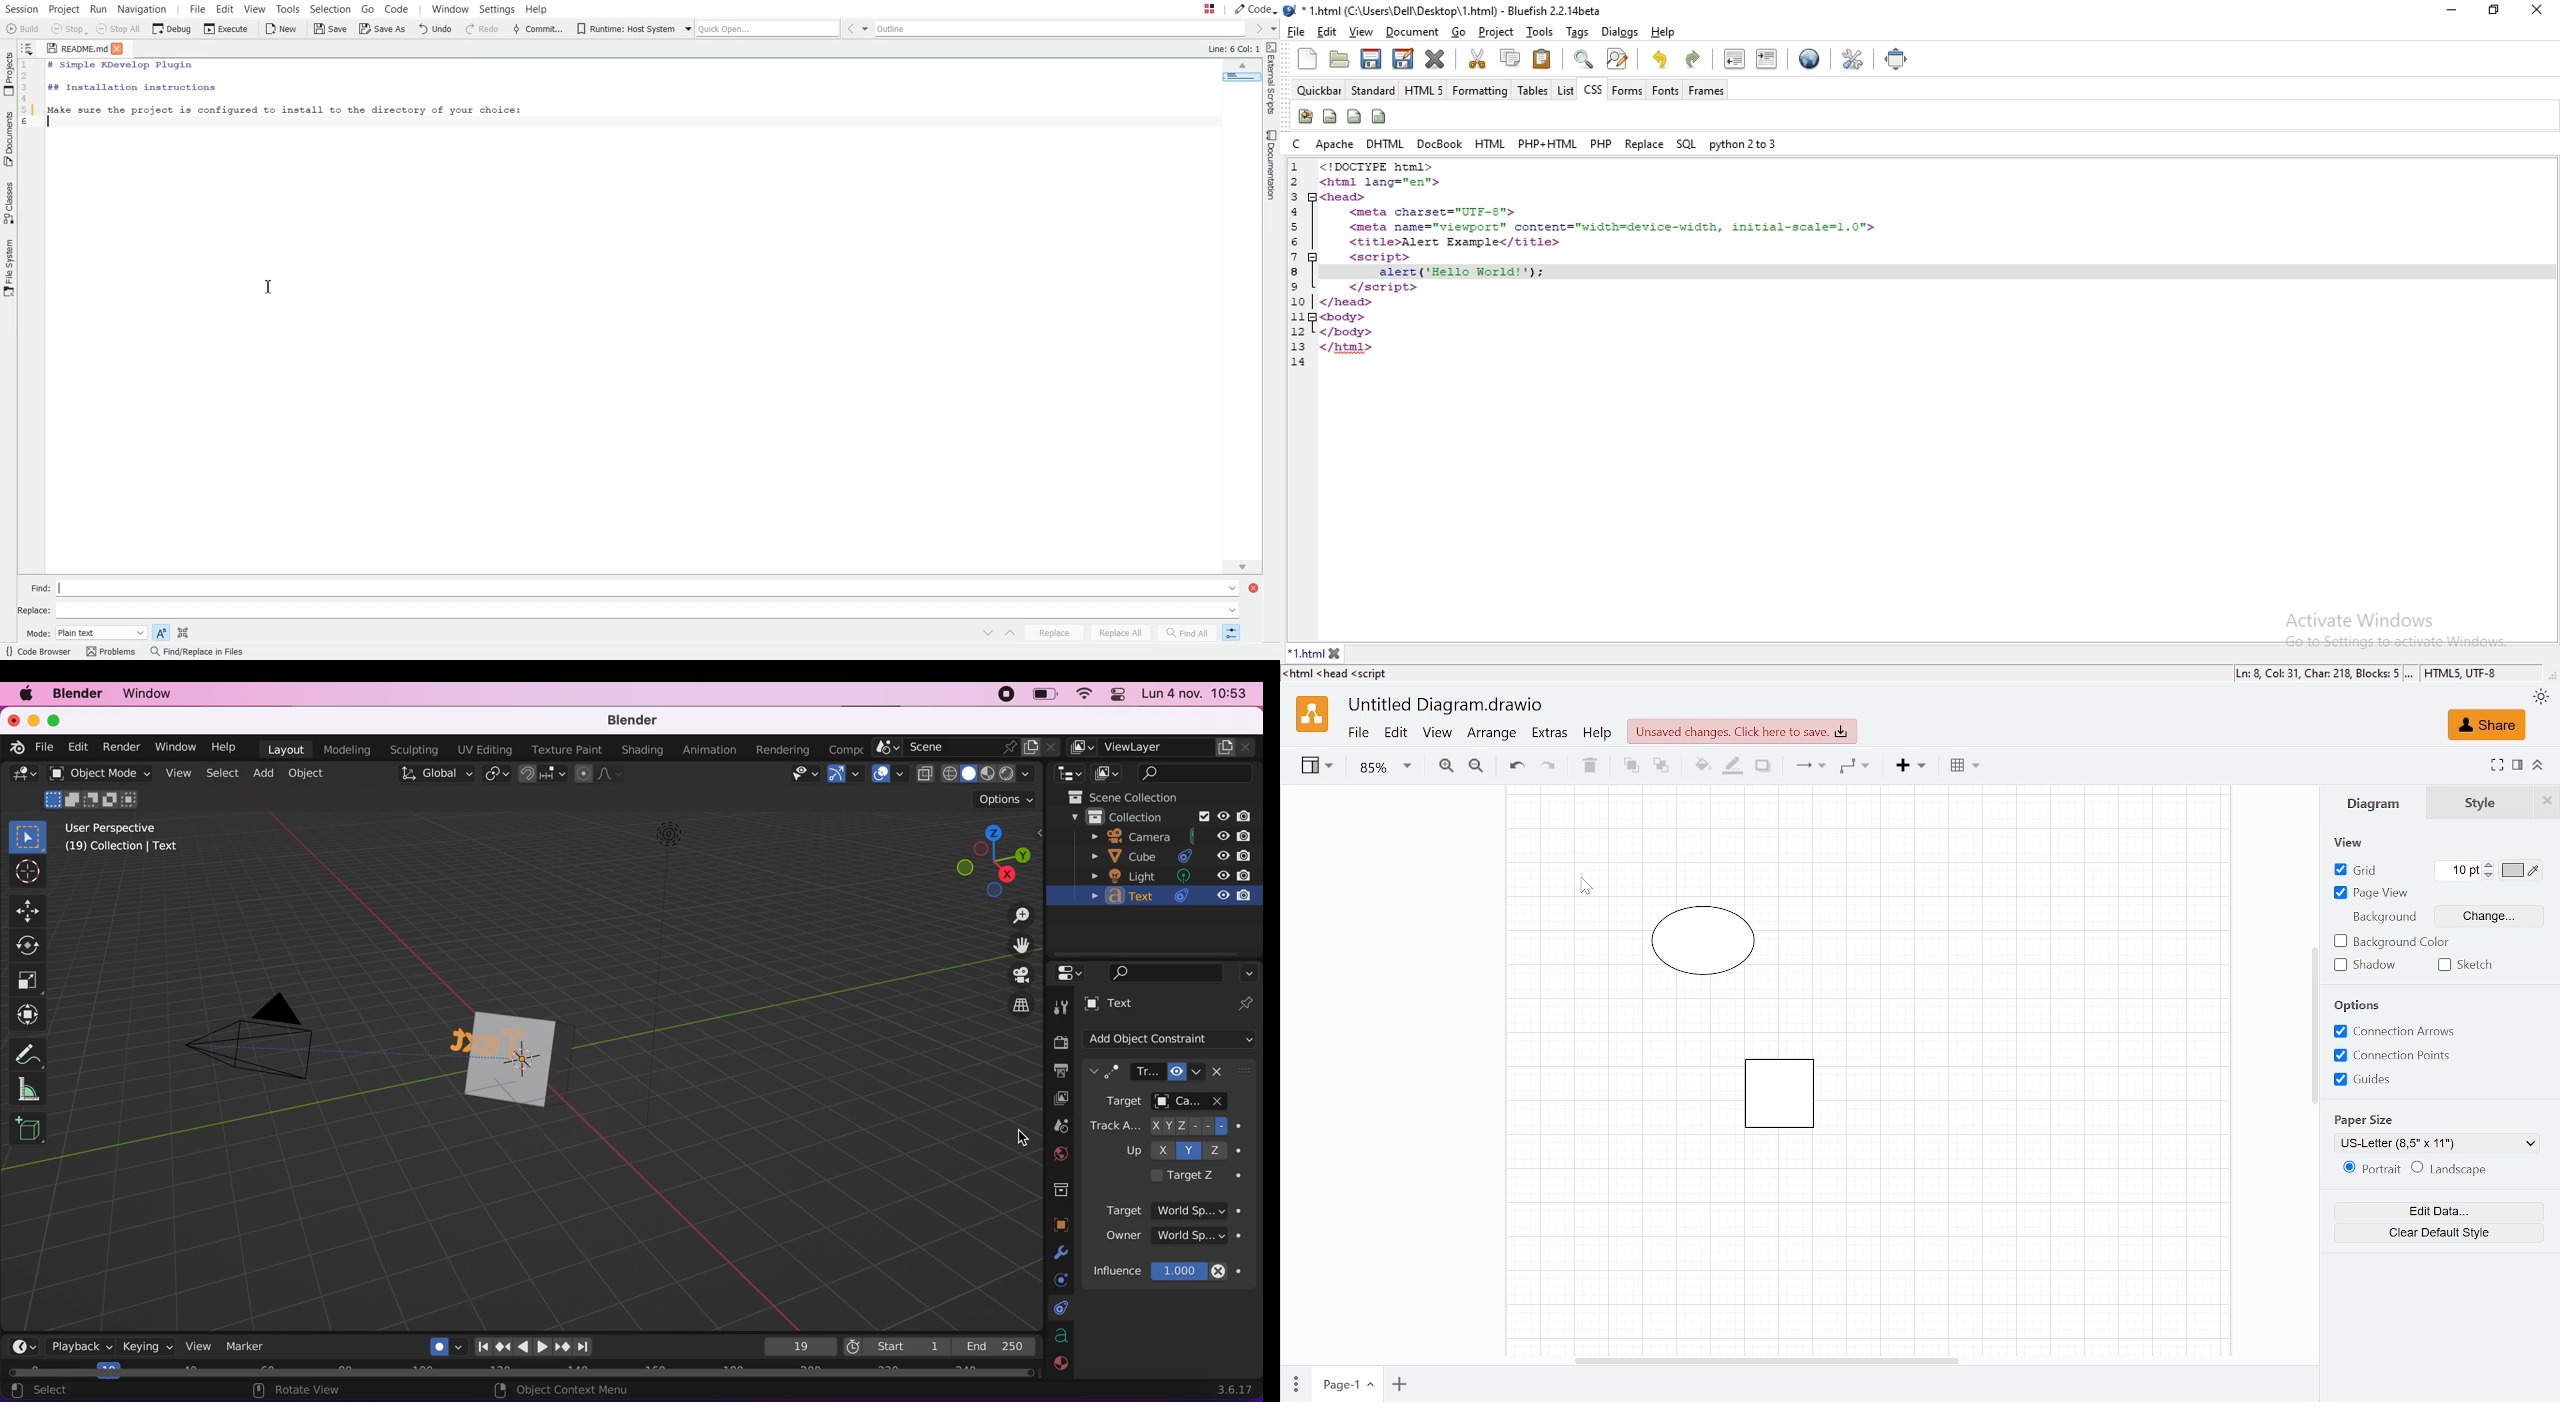  I want to click on Grid, so click(2358, 871).